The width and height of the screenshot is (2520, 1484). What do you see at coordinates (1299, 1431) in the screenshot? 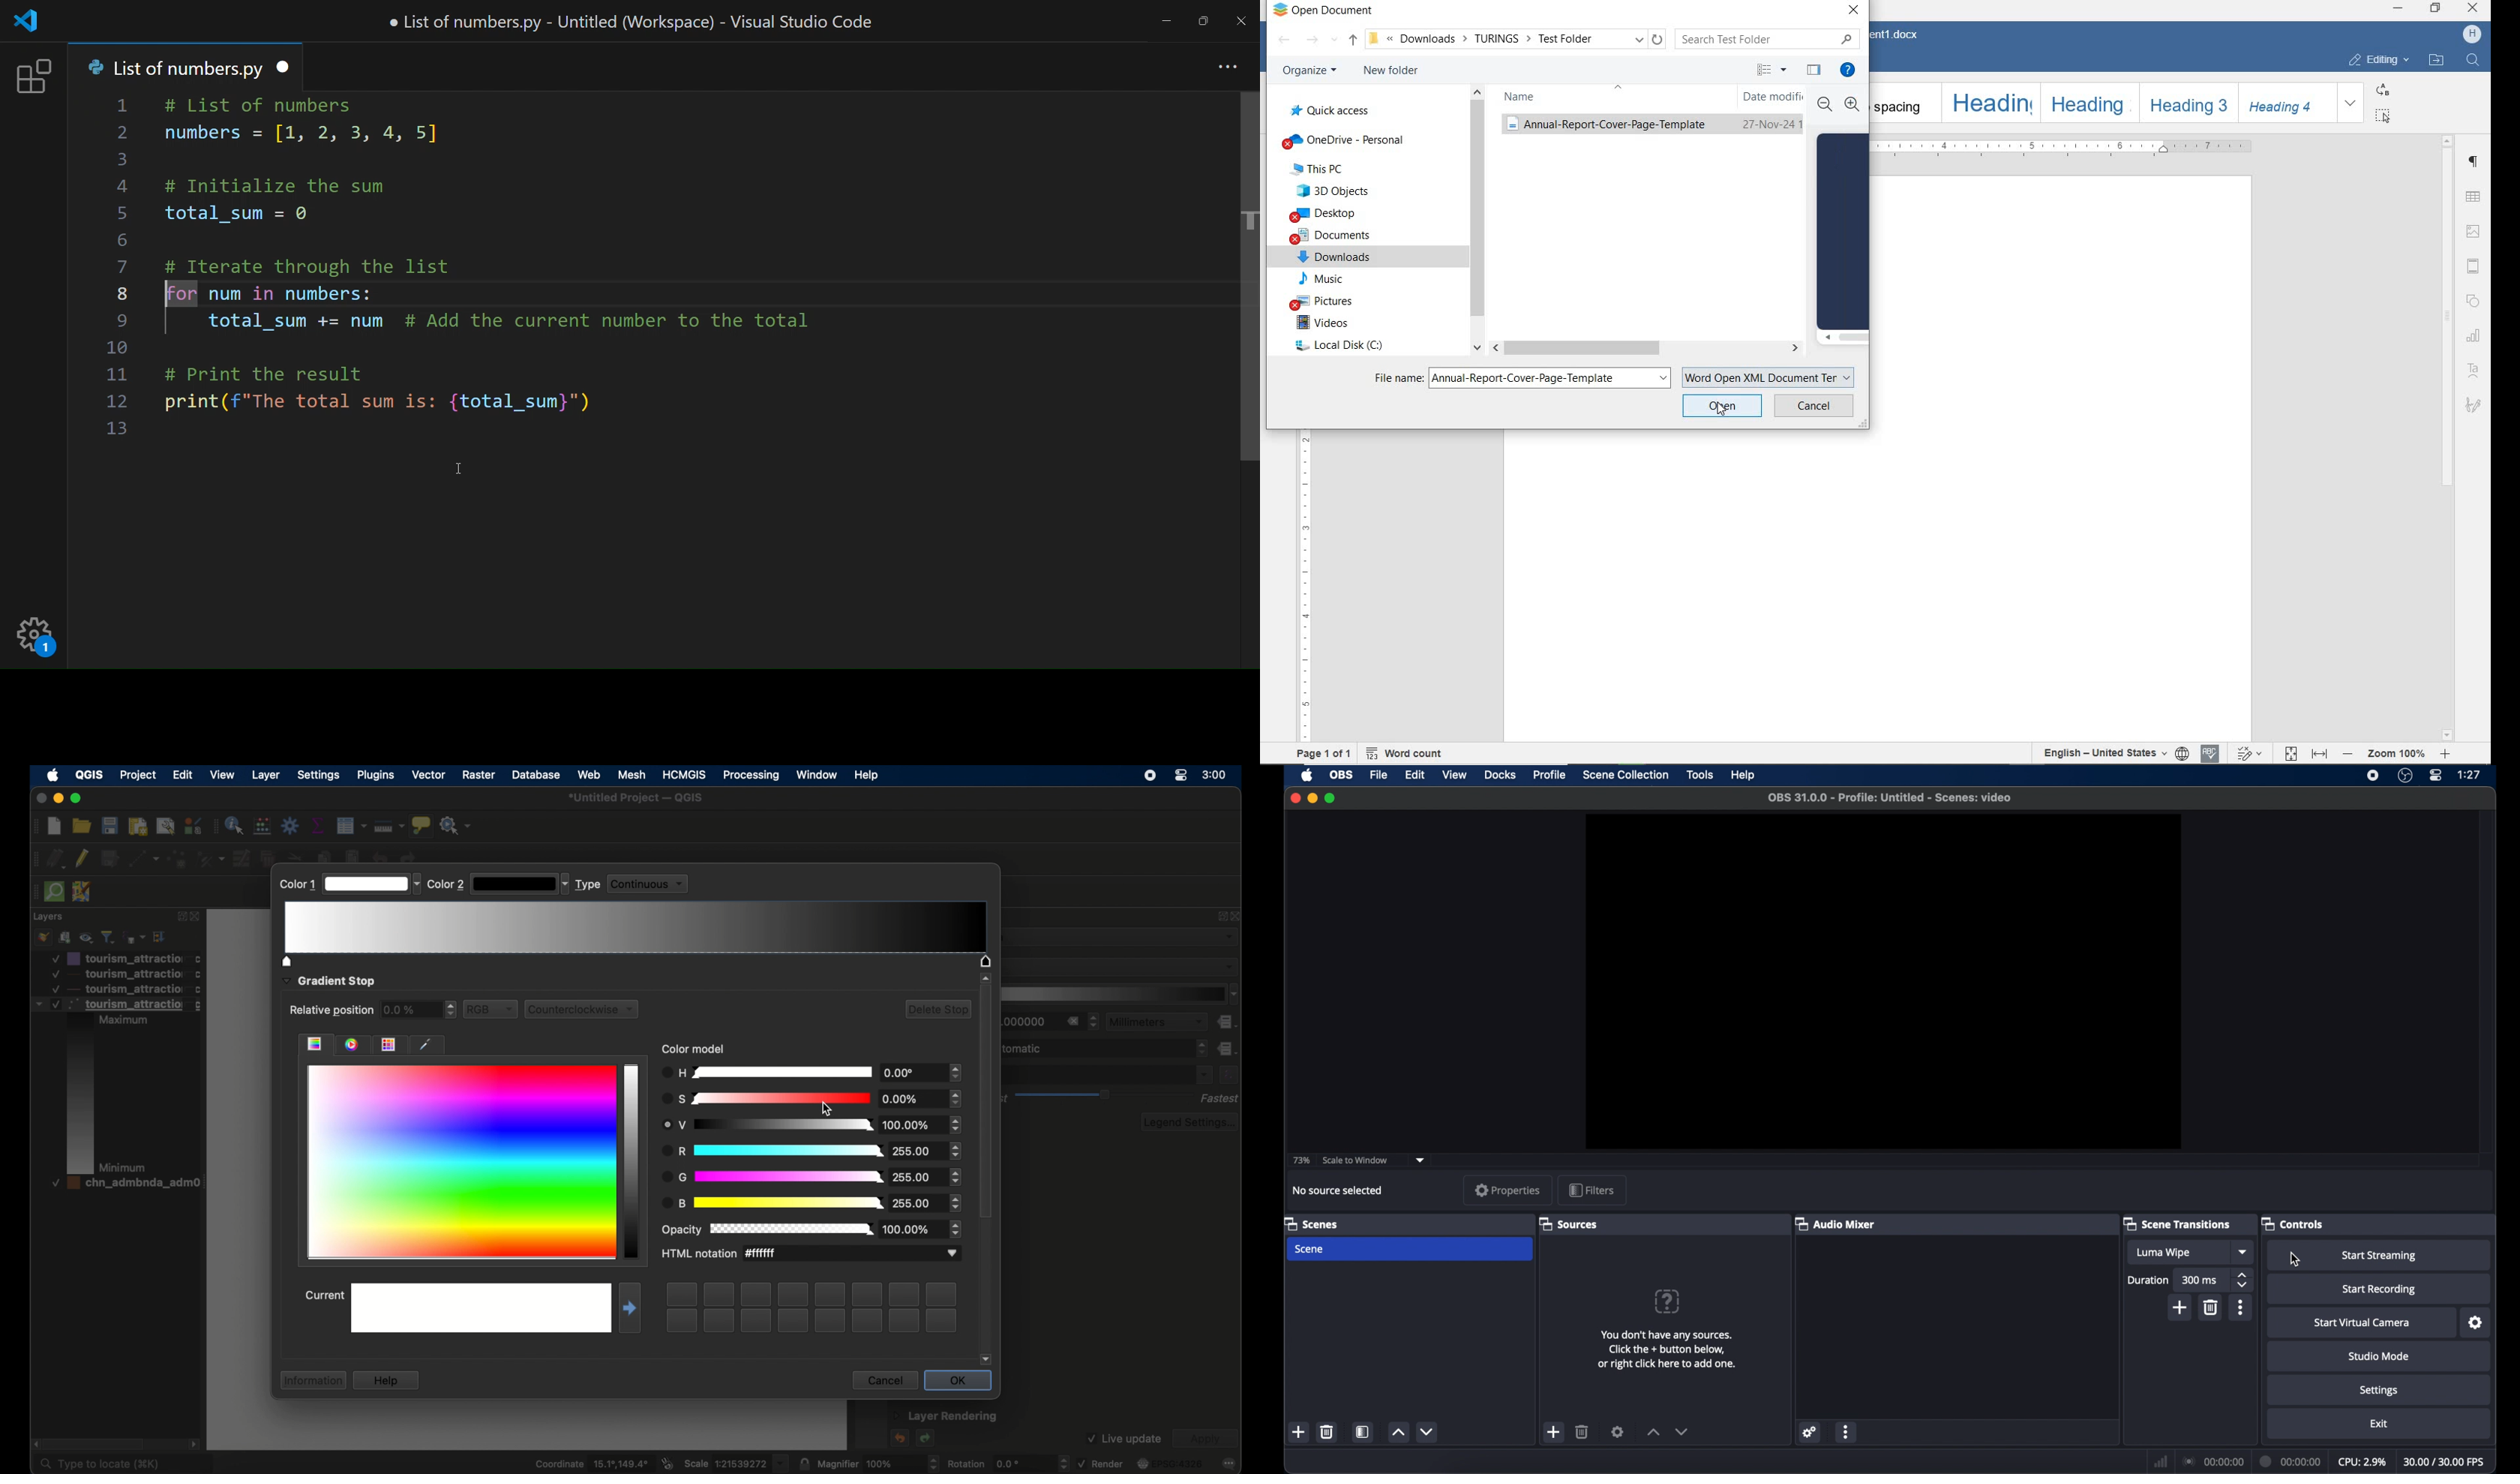
I see `add` at bounding box center [1299, 1431].